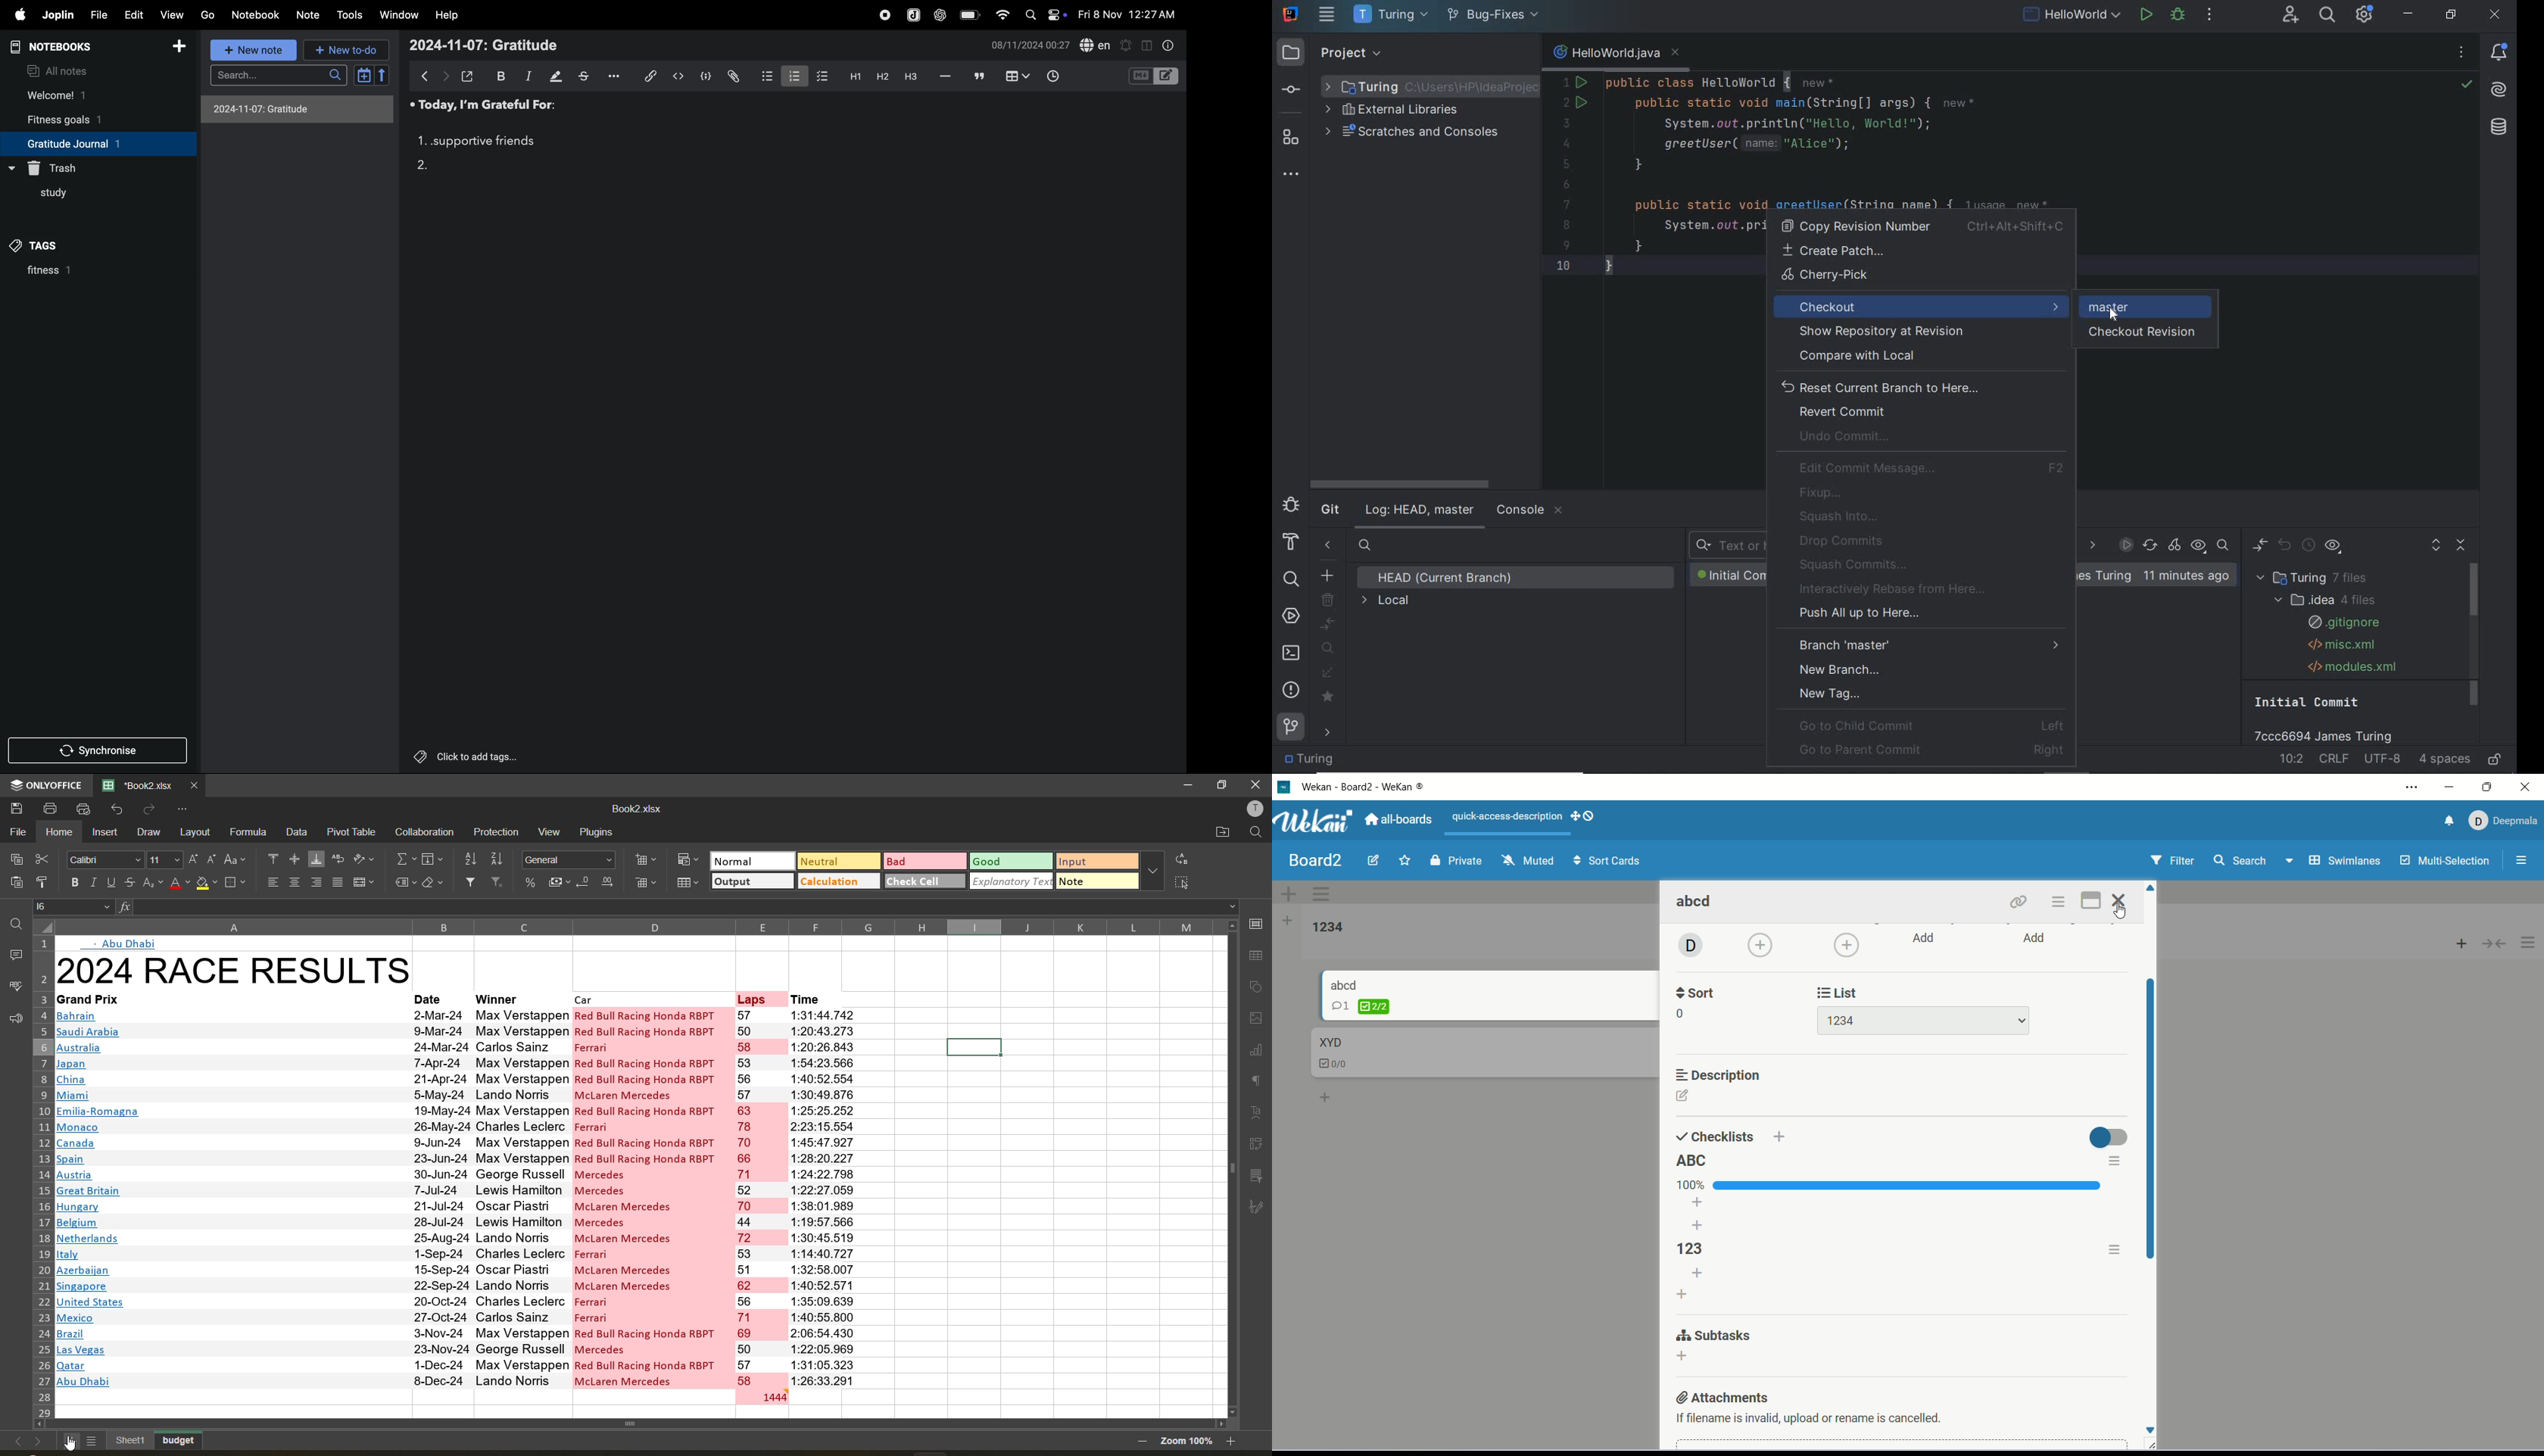  I want to click on toogle editor, so click(1153, 78).